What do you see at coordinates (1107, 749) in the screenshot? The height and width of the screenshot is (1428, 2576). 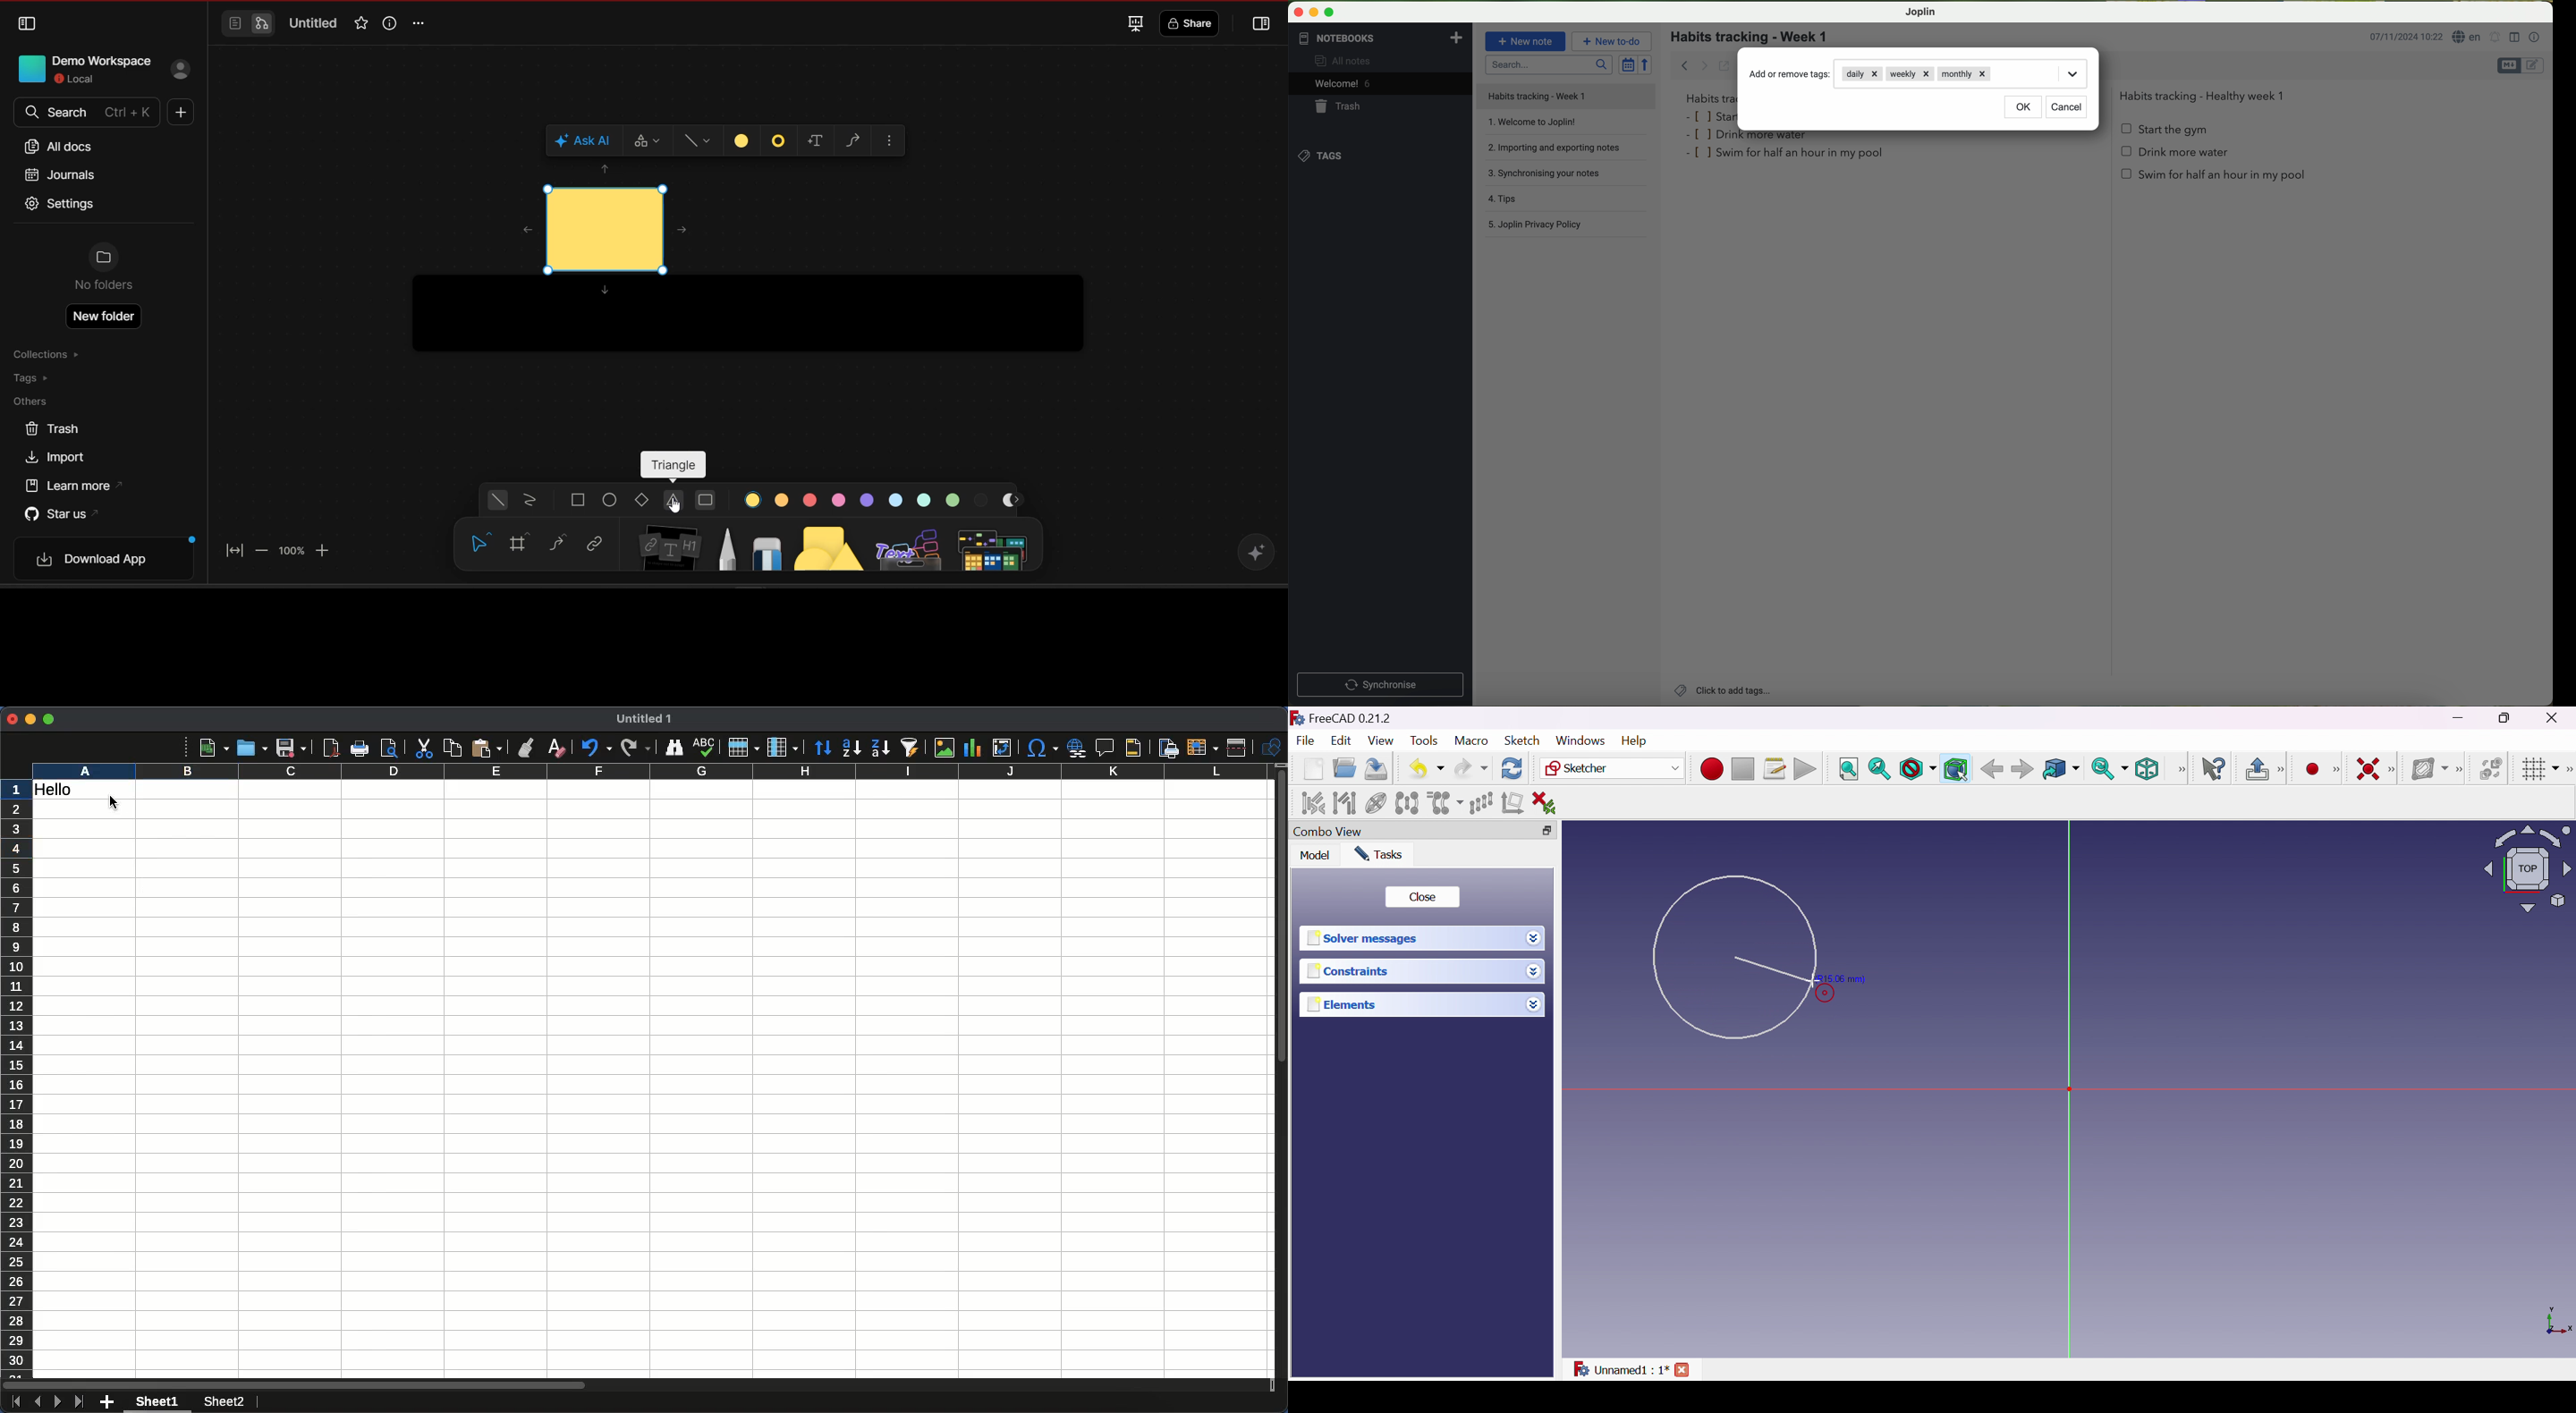 I see `Insert comment` at bounding box center [1107, 749].